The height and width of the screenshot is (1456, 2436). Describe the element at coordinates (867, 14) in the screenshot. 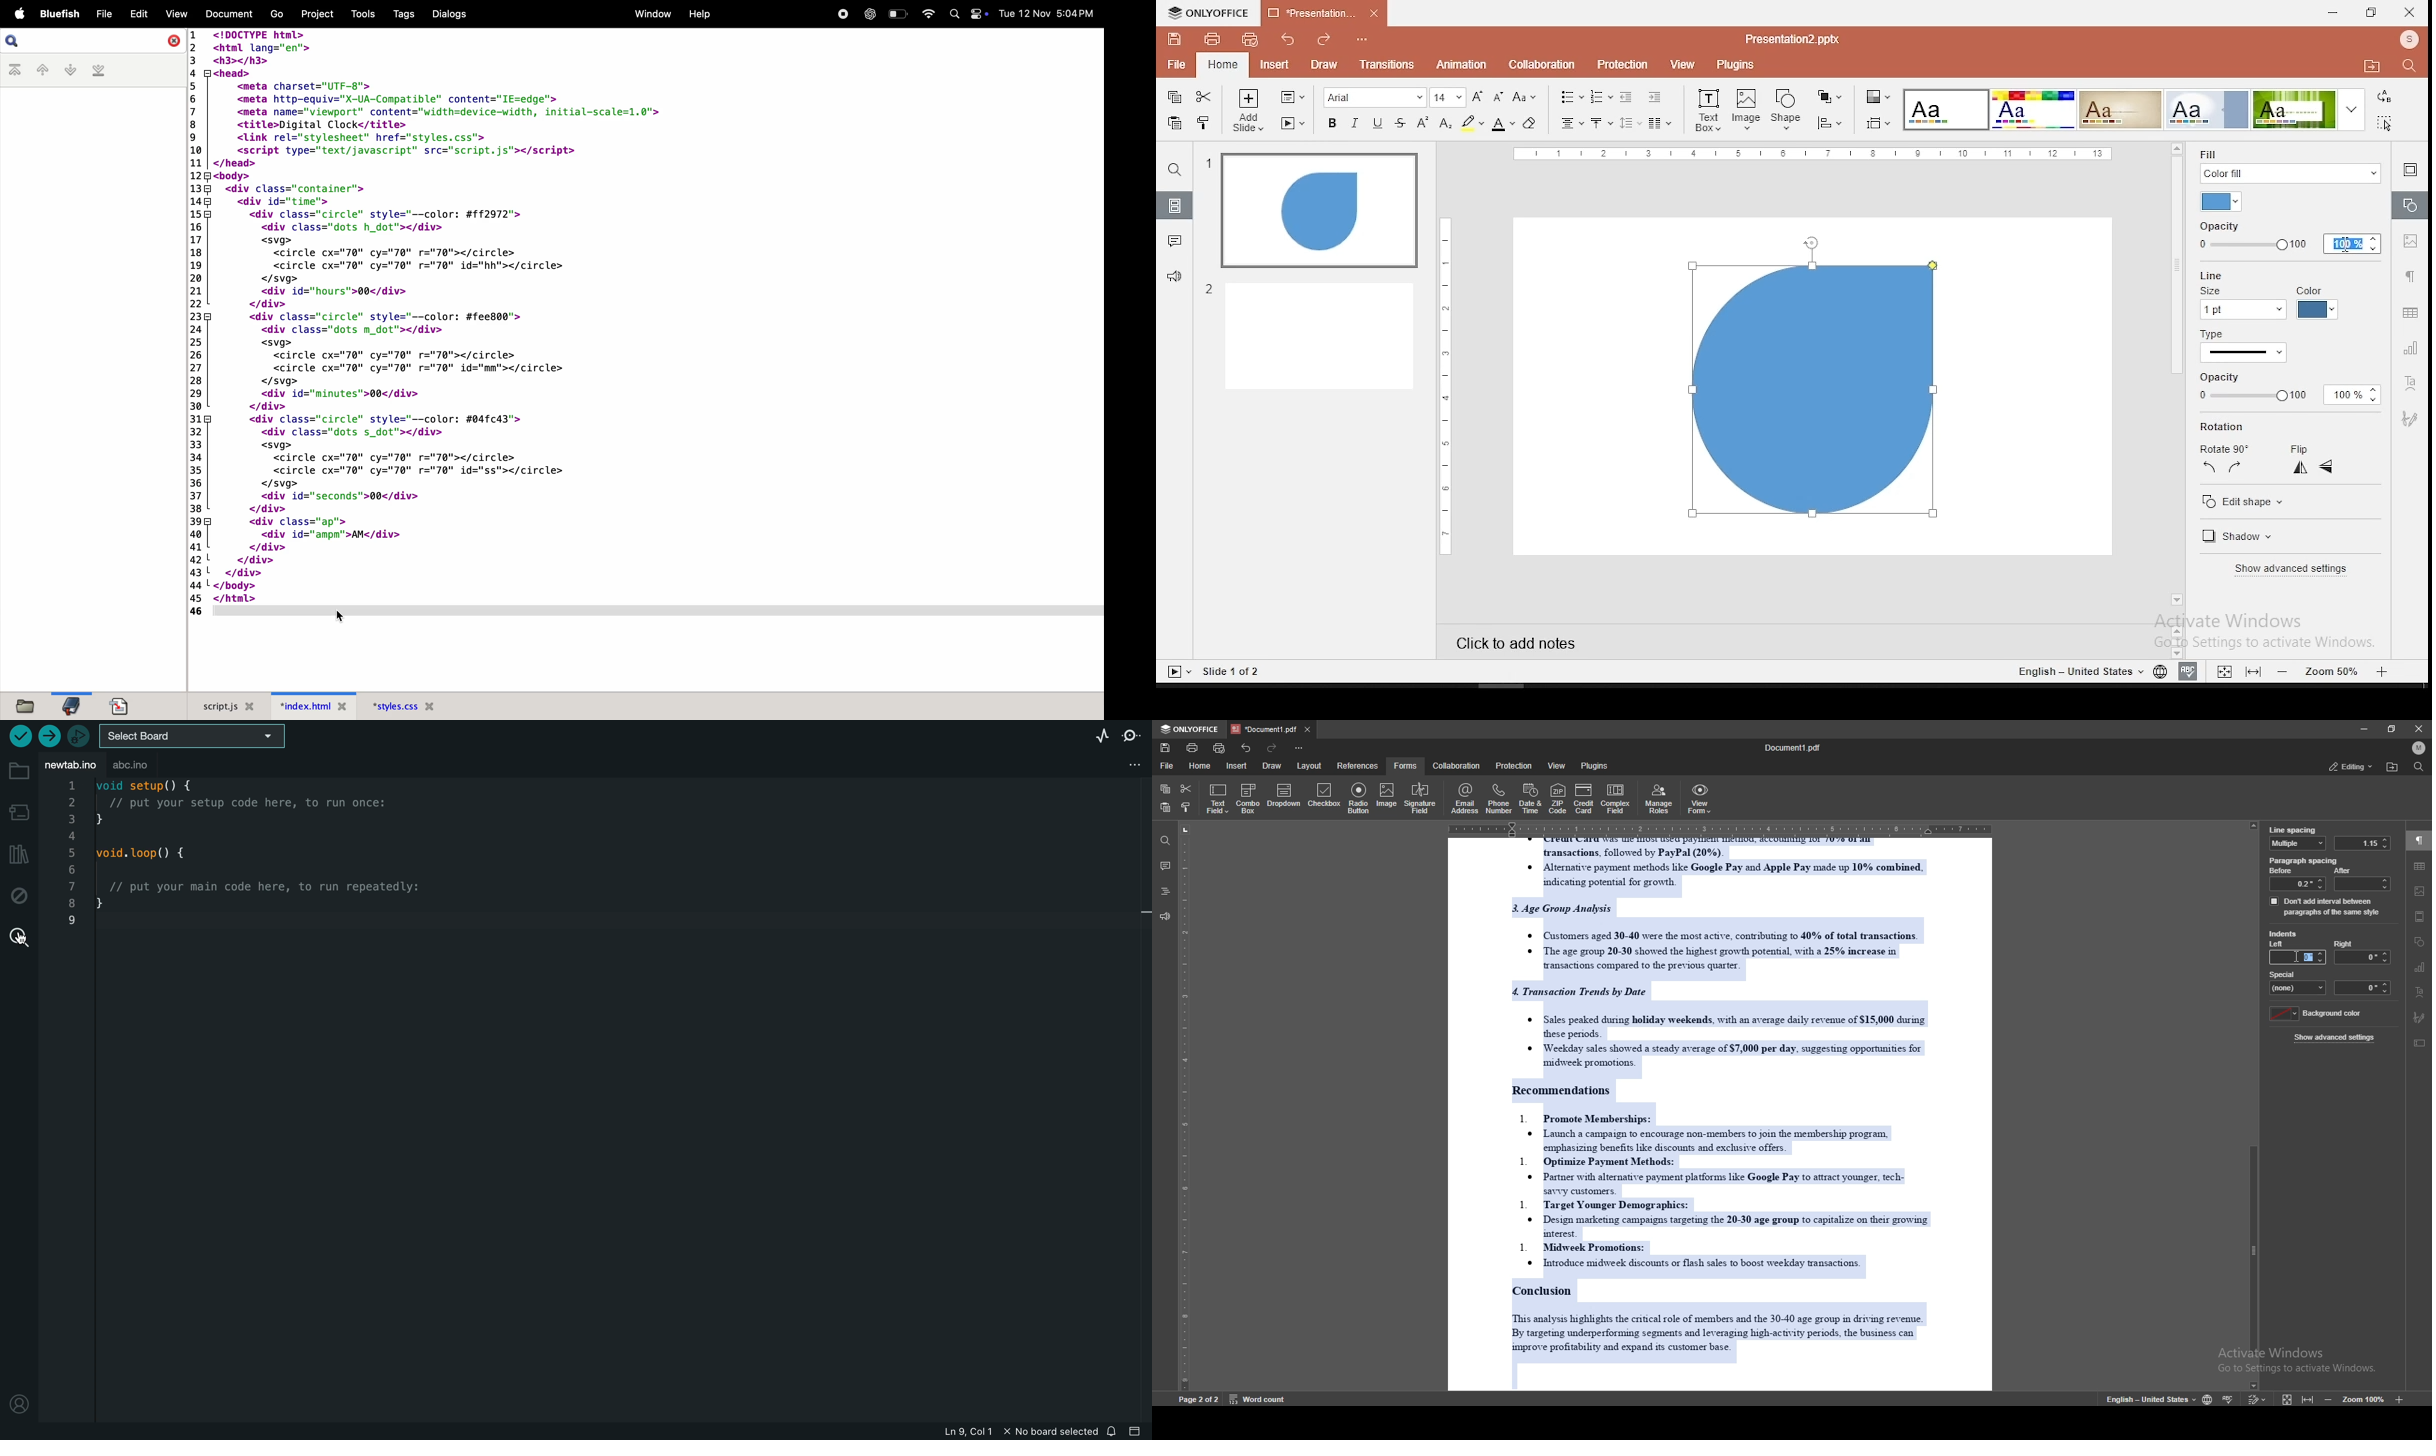

I see `chatgpt` at that location.